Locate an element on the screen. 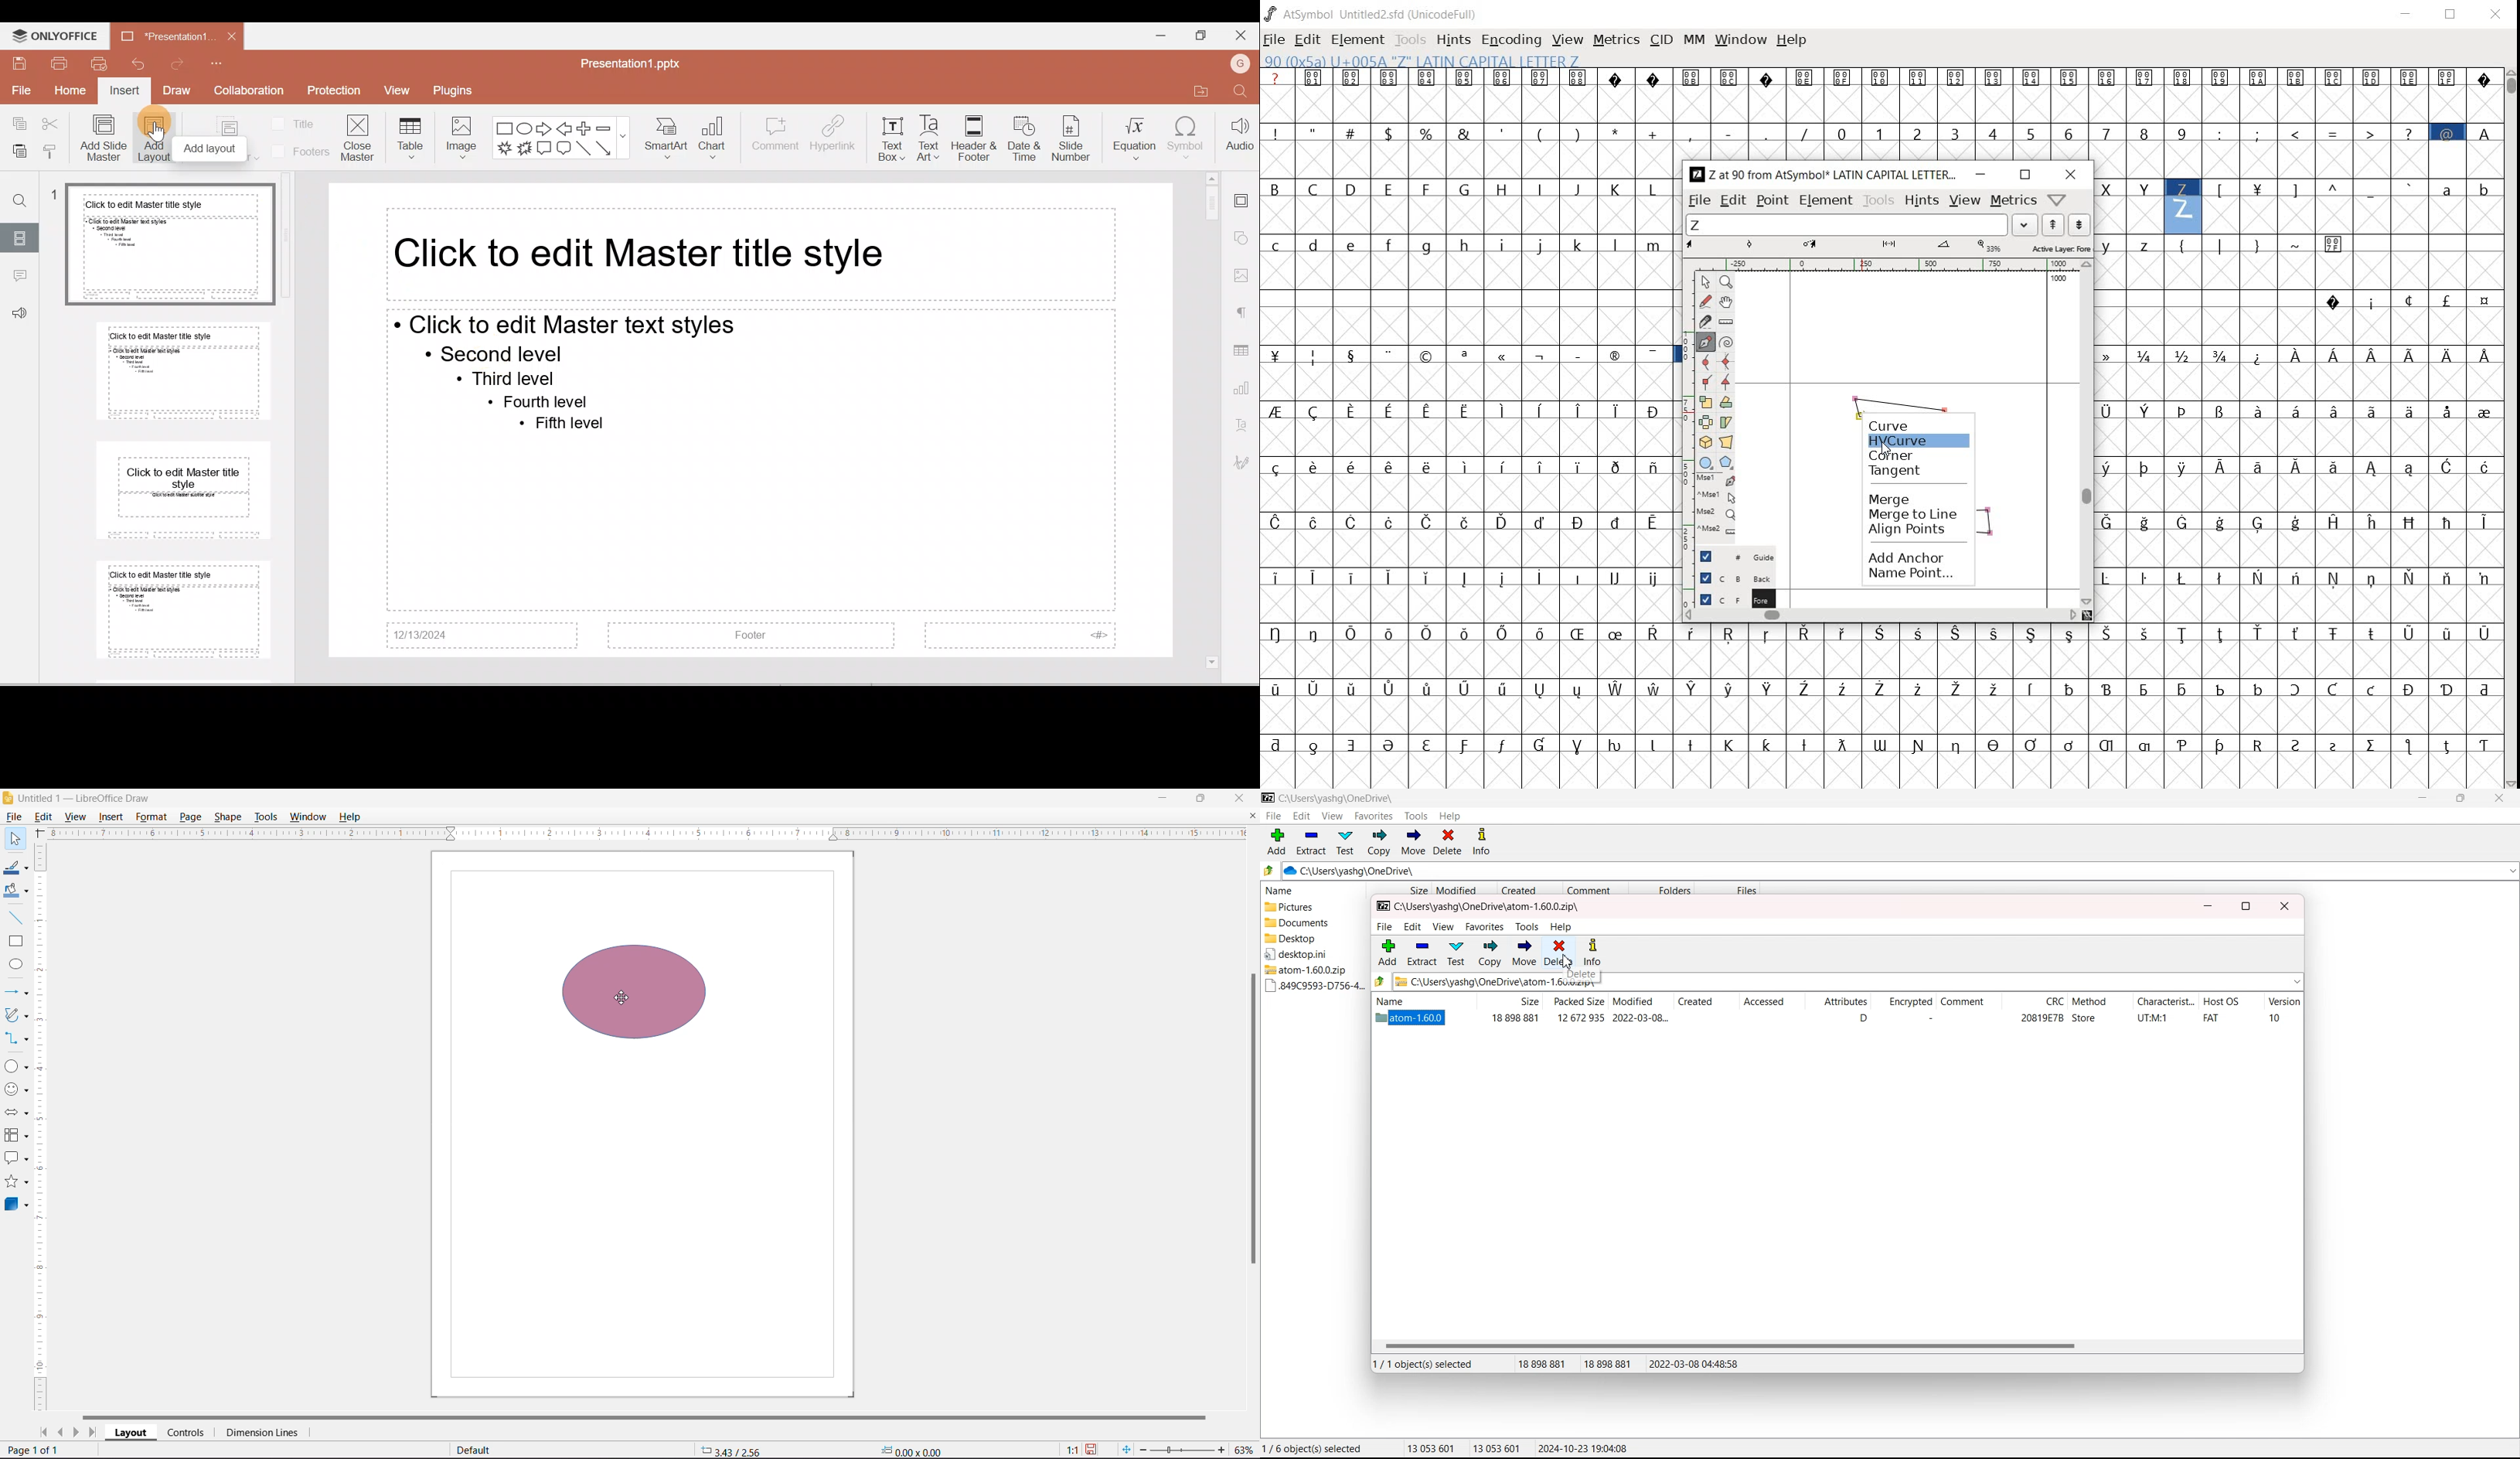 The image size is (2520, 1484). Header & footer is located at coordinates (973, 138).